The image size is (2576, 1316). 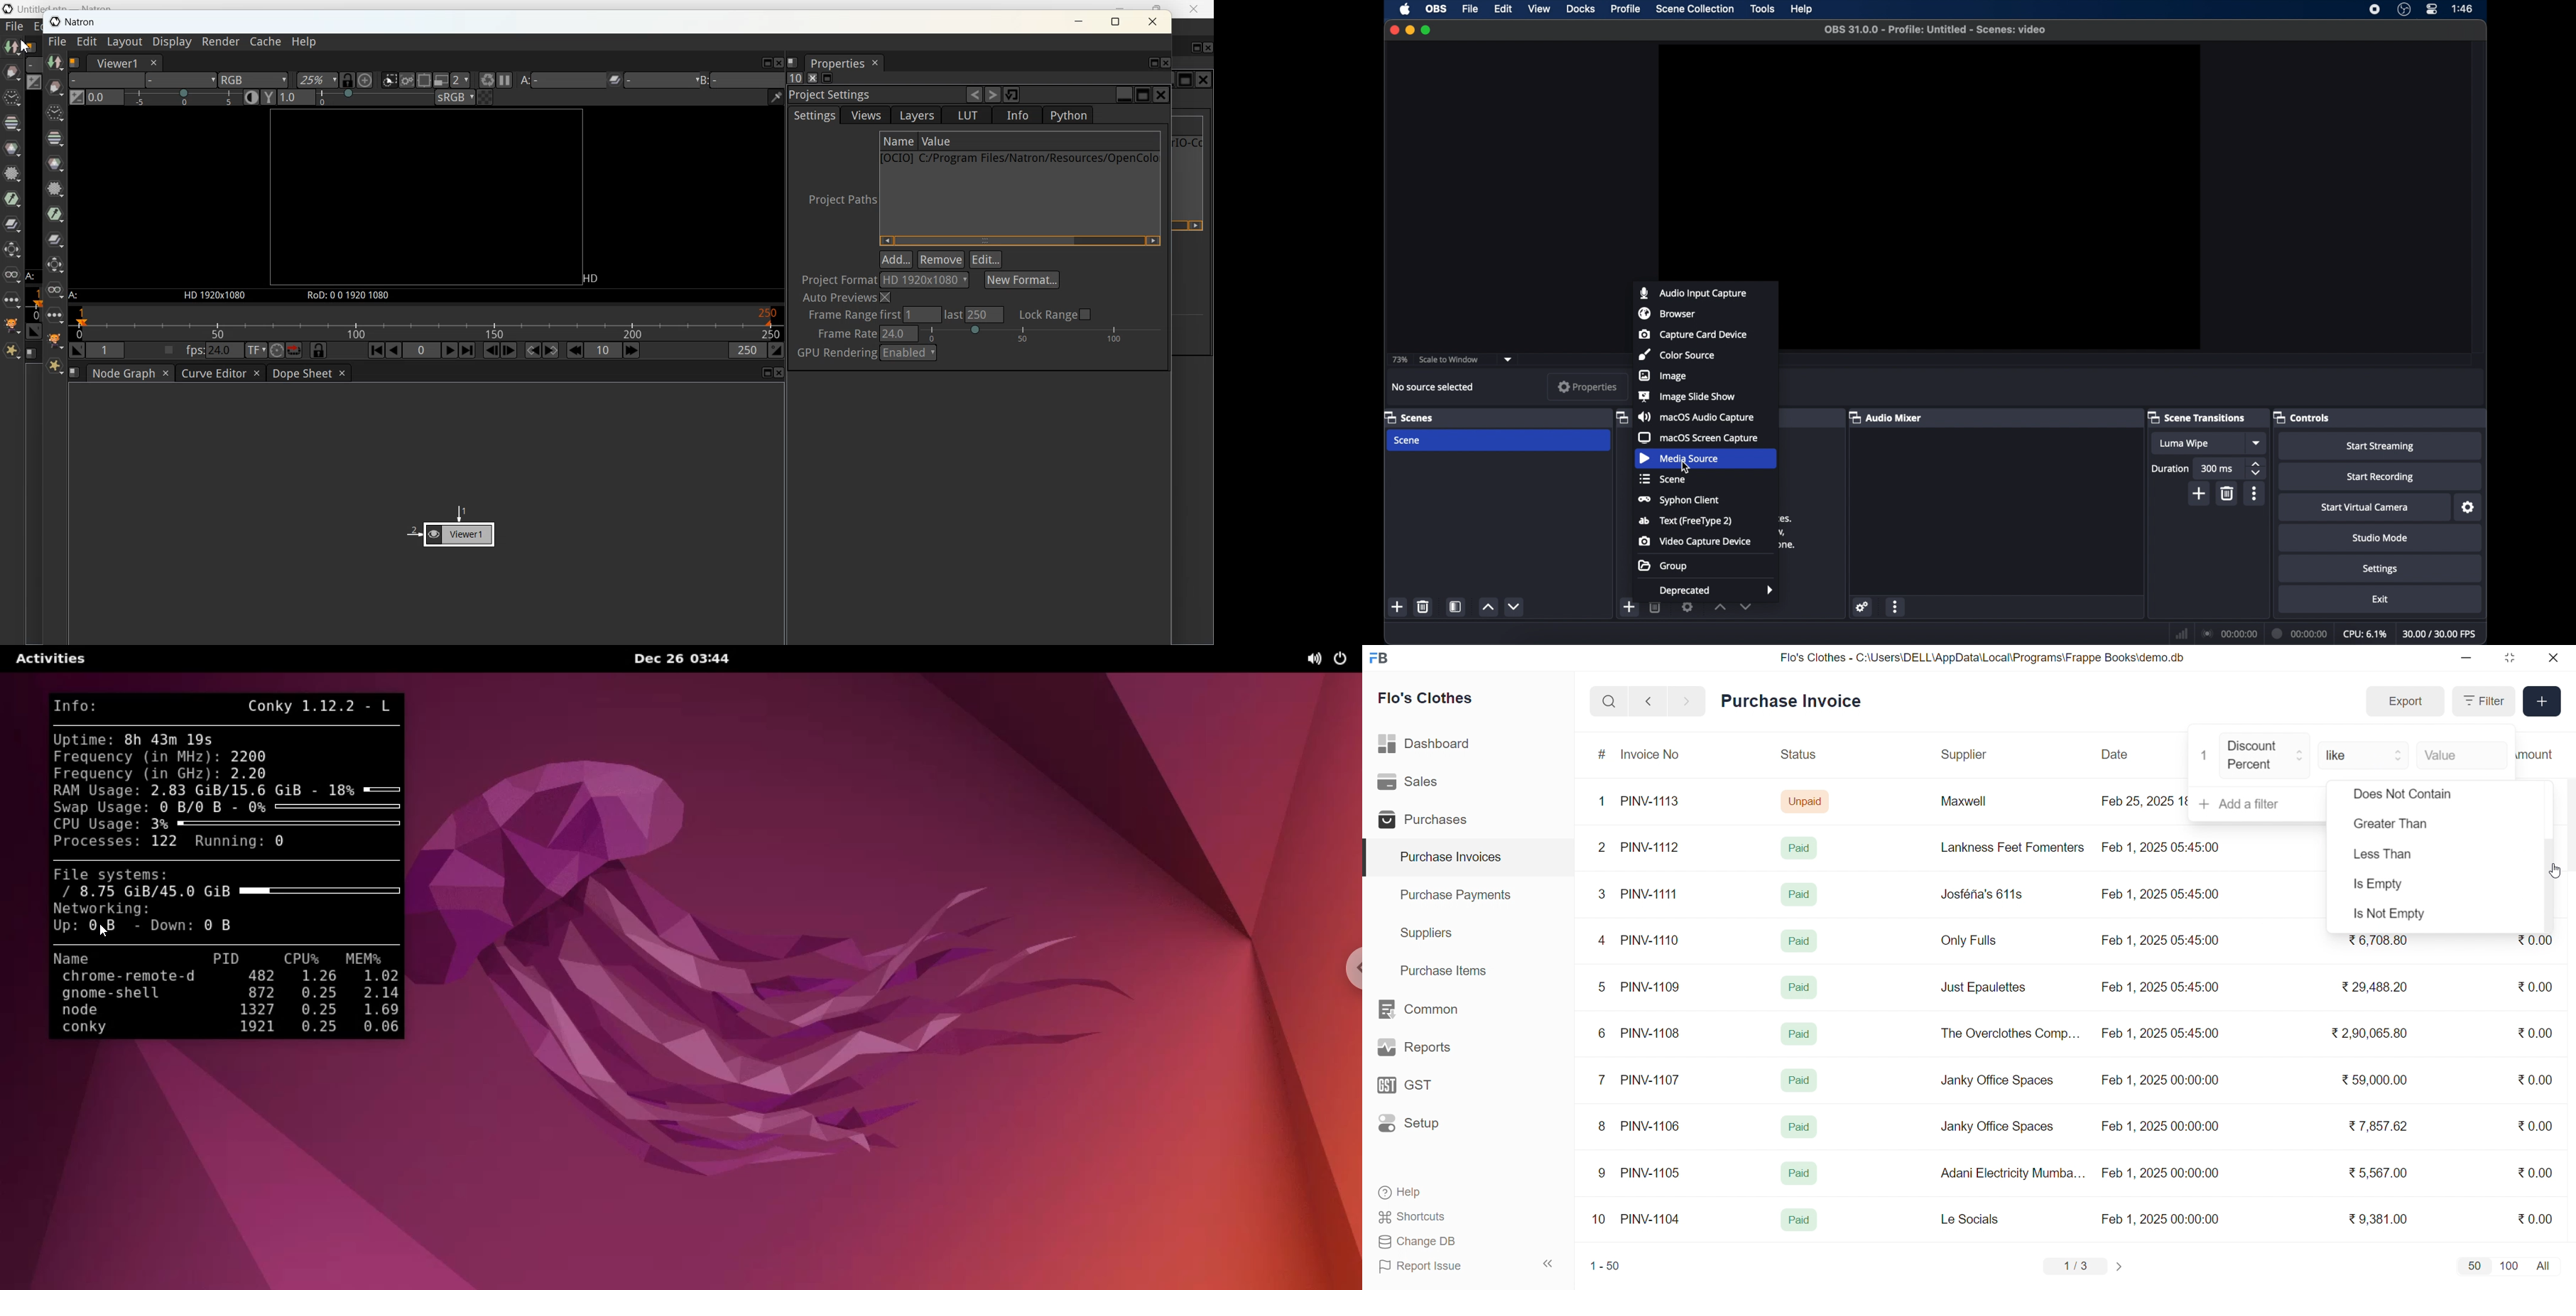 I want to click on 4, so click(x=1604, y=941).